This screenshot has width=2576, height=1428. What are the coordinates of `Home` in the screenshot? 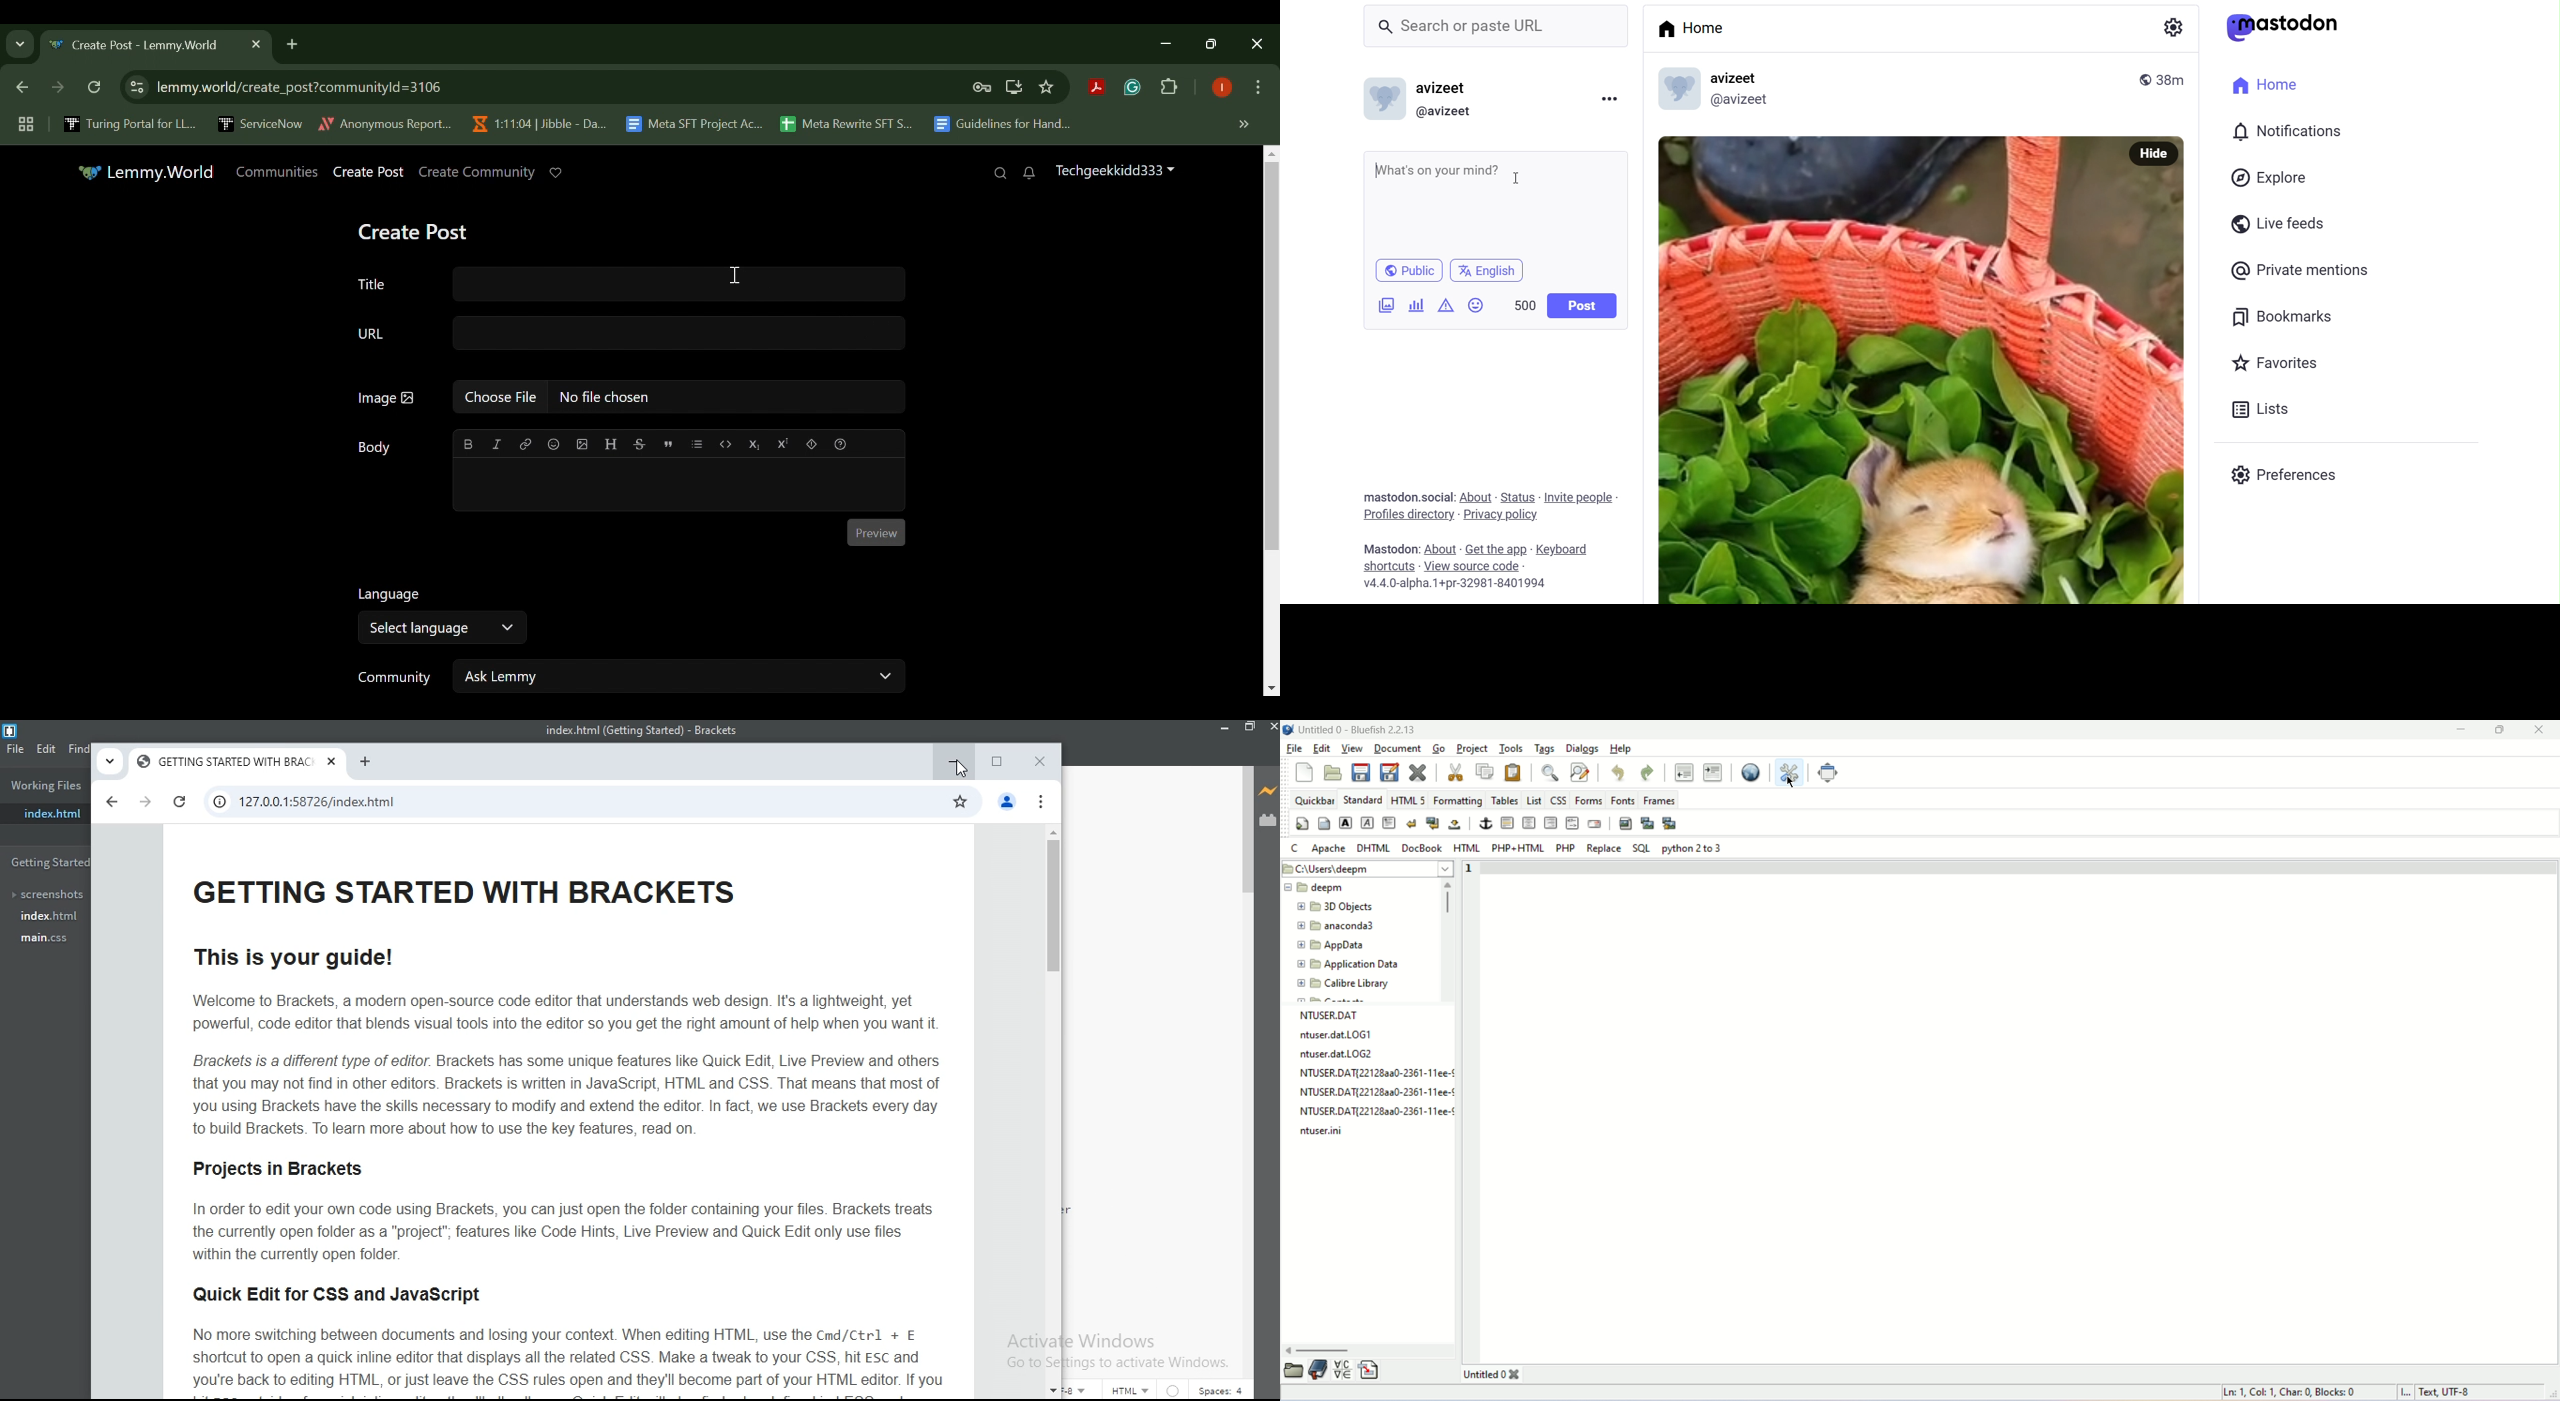 It's located at (2267, 84).